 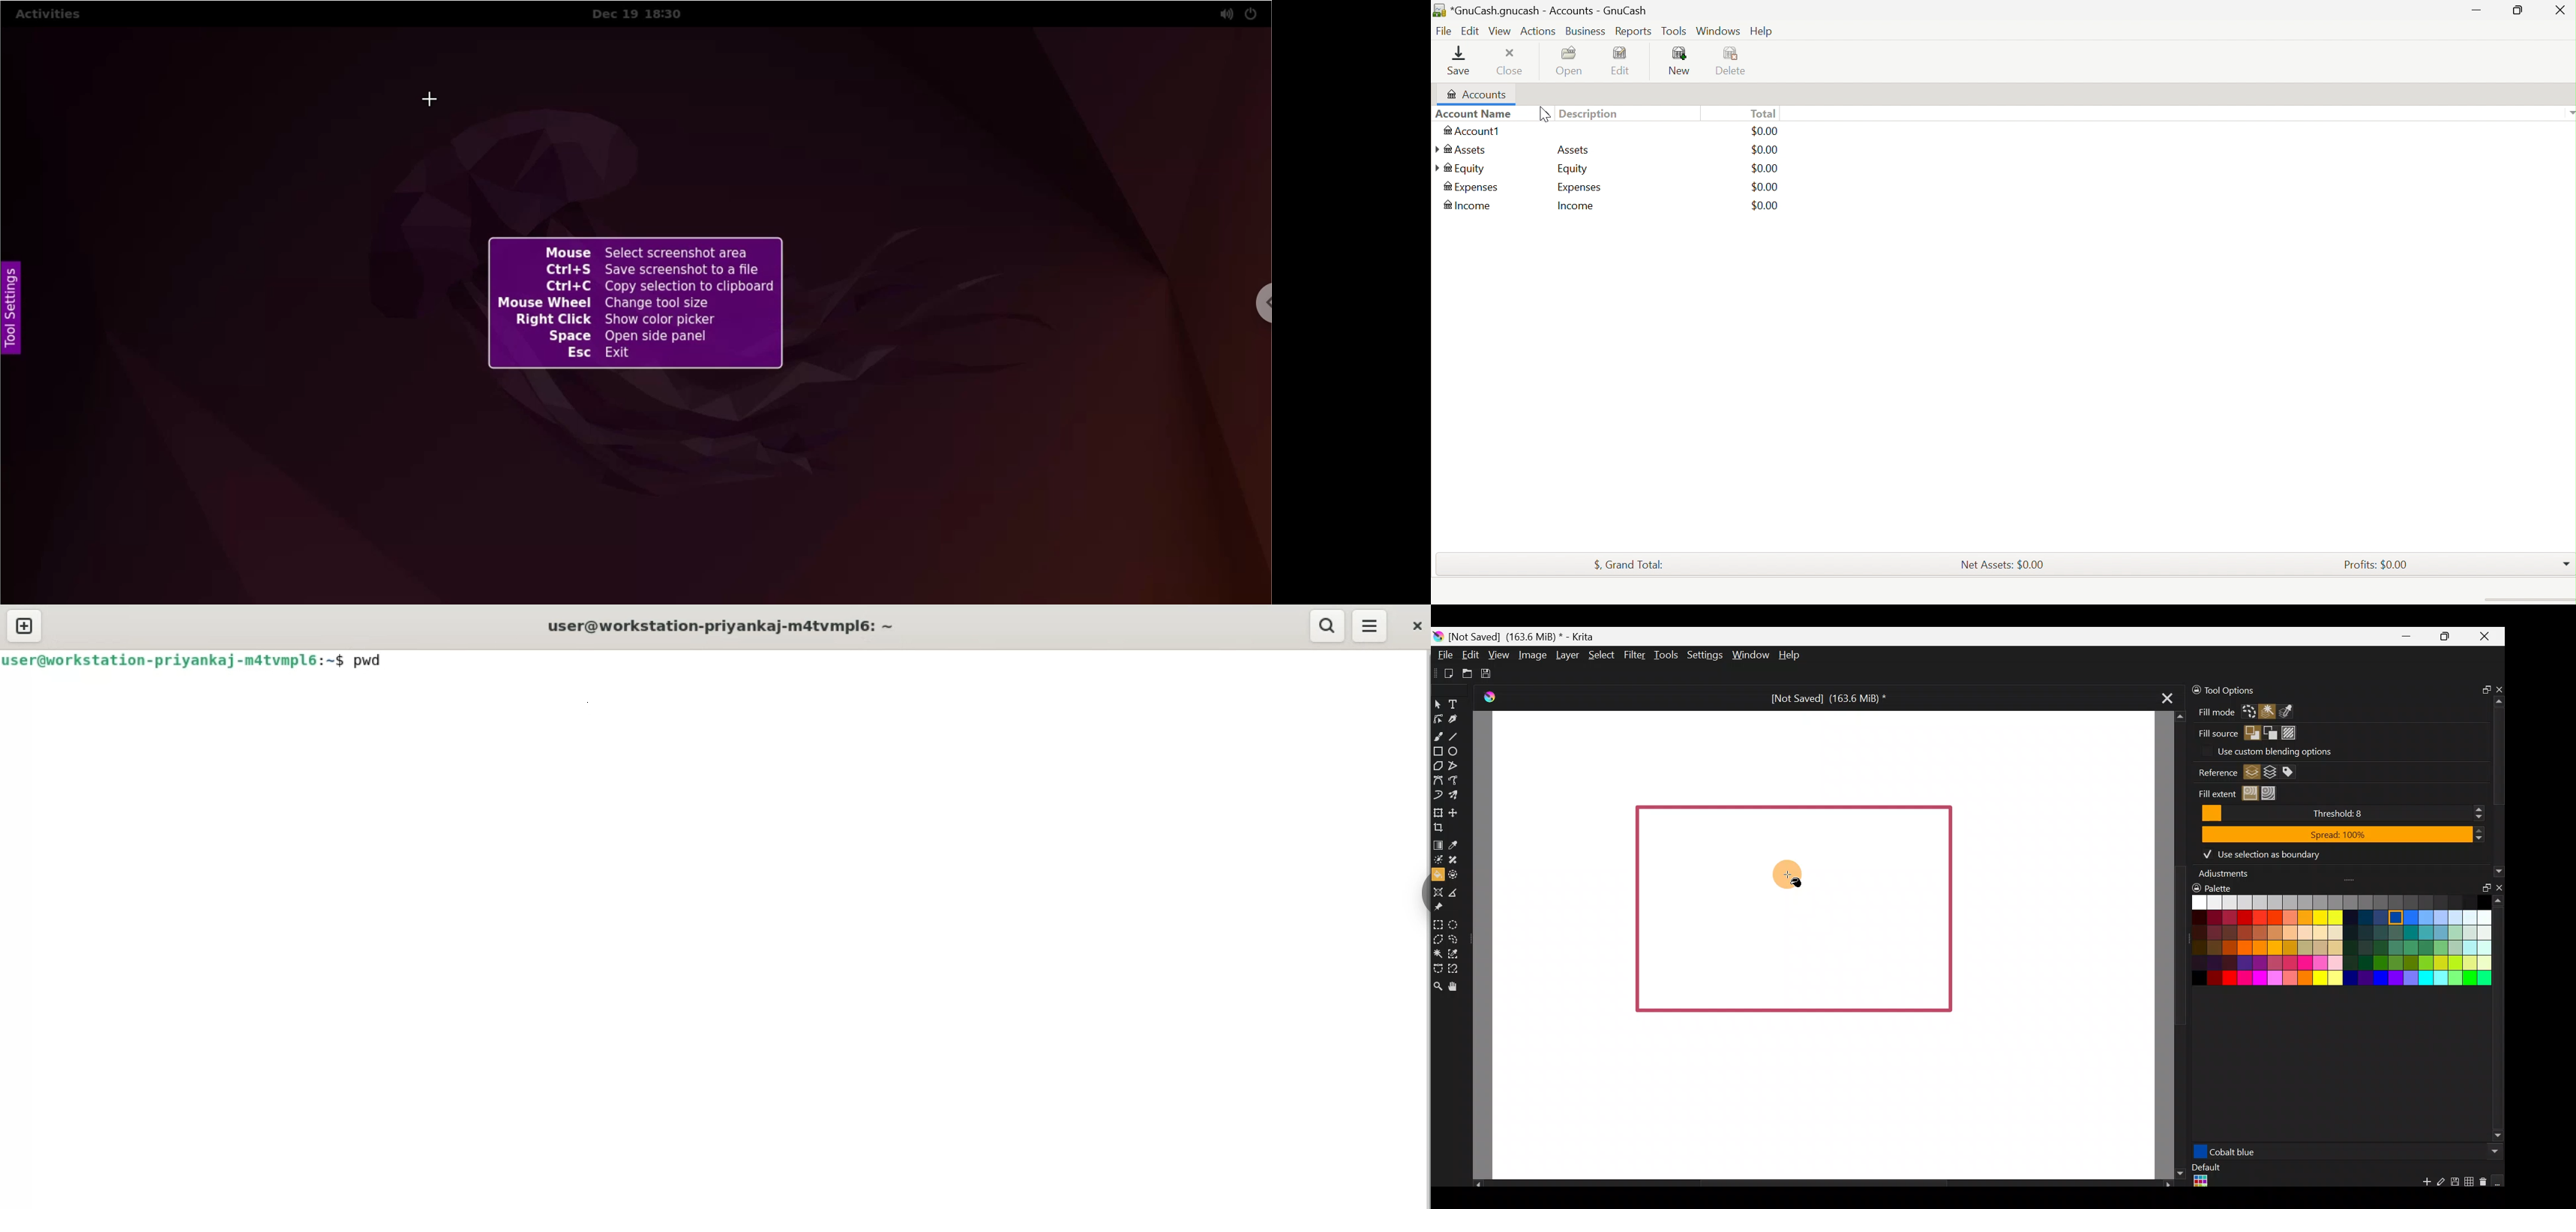 I want to click on Scroll button, so click(x=2493, y=1151).